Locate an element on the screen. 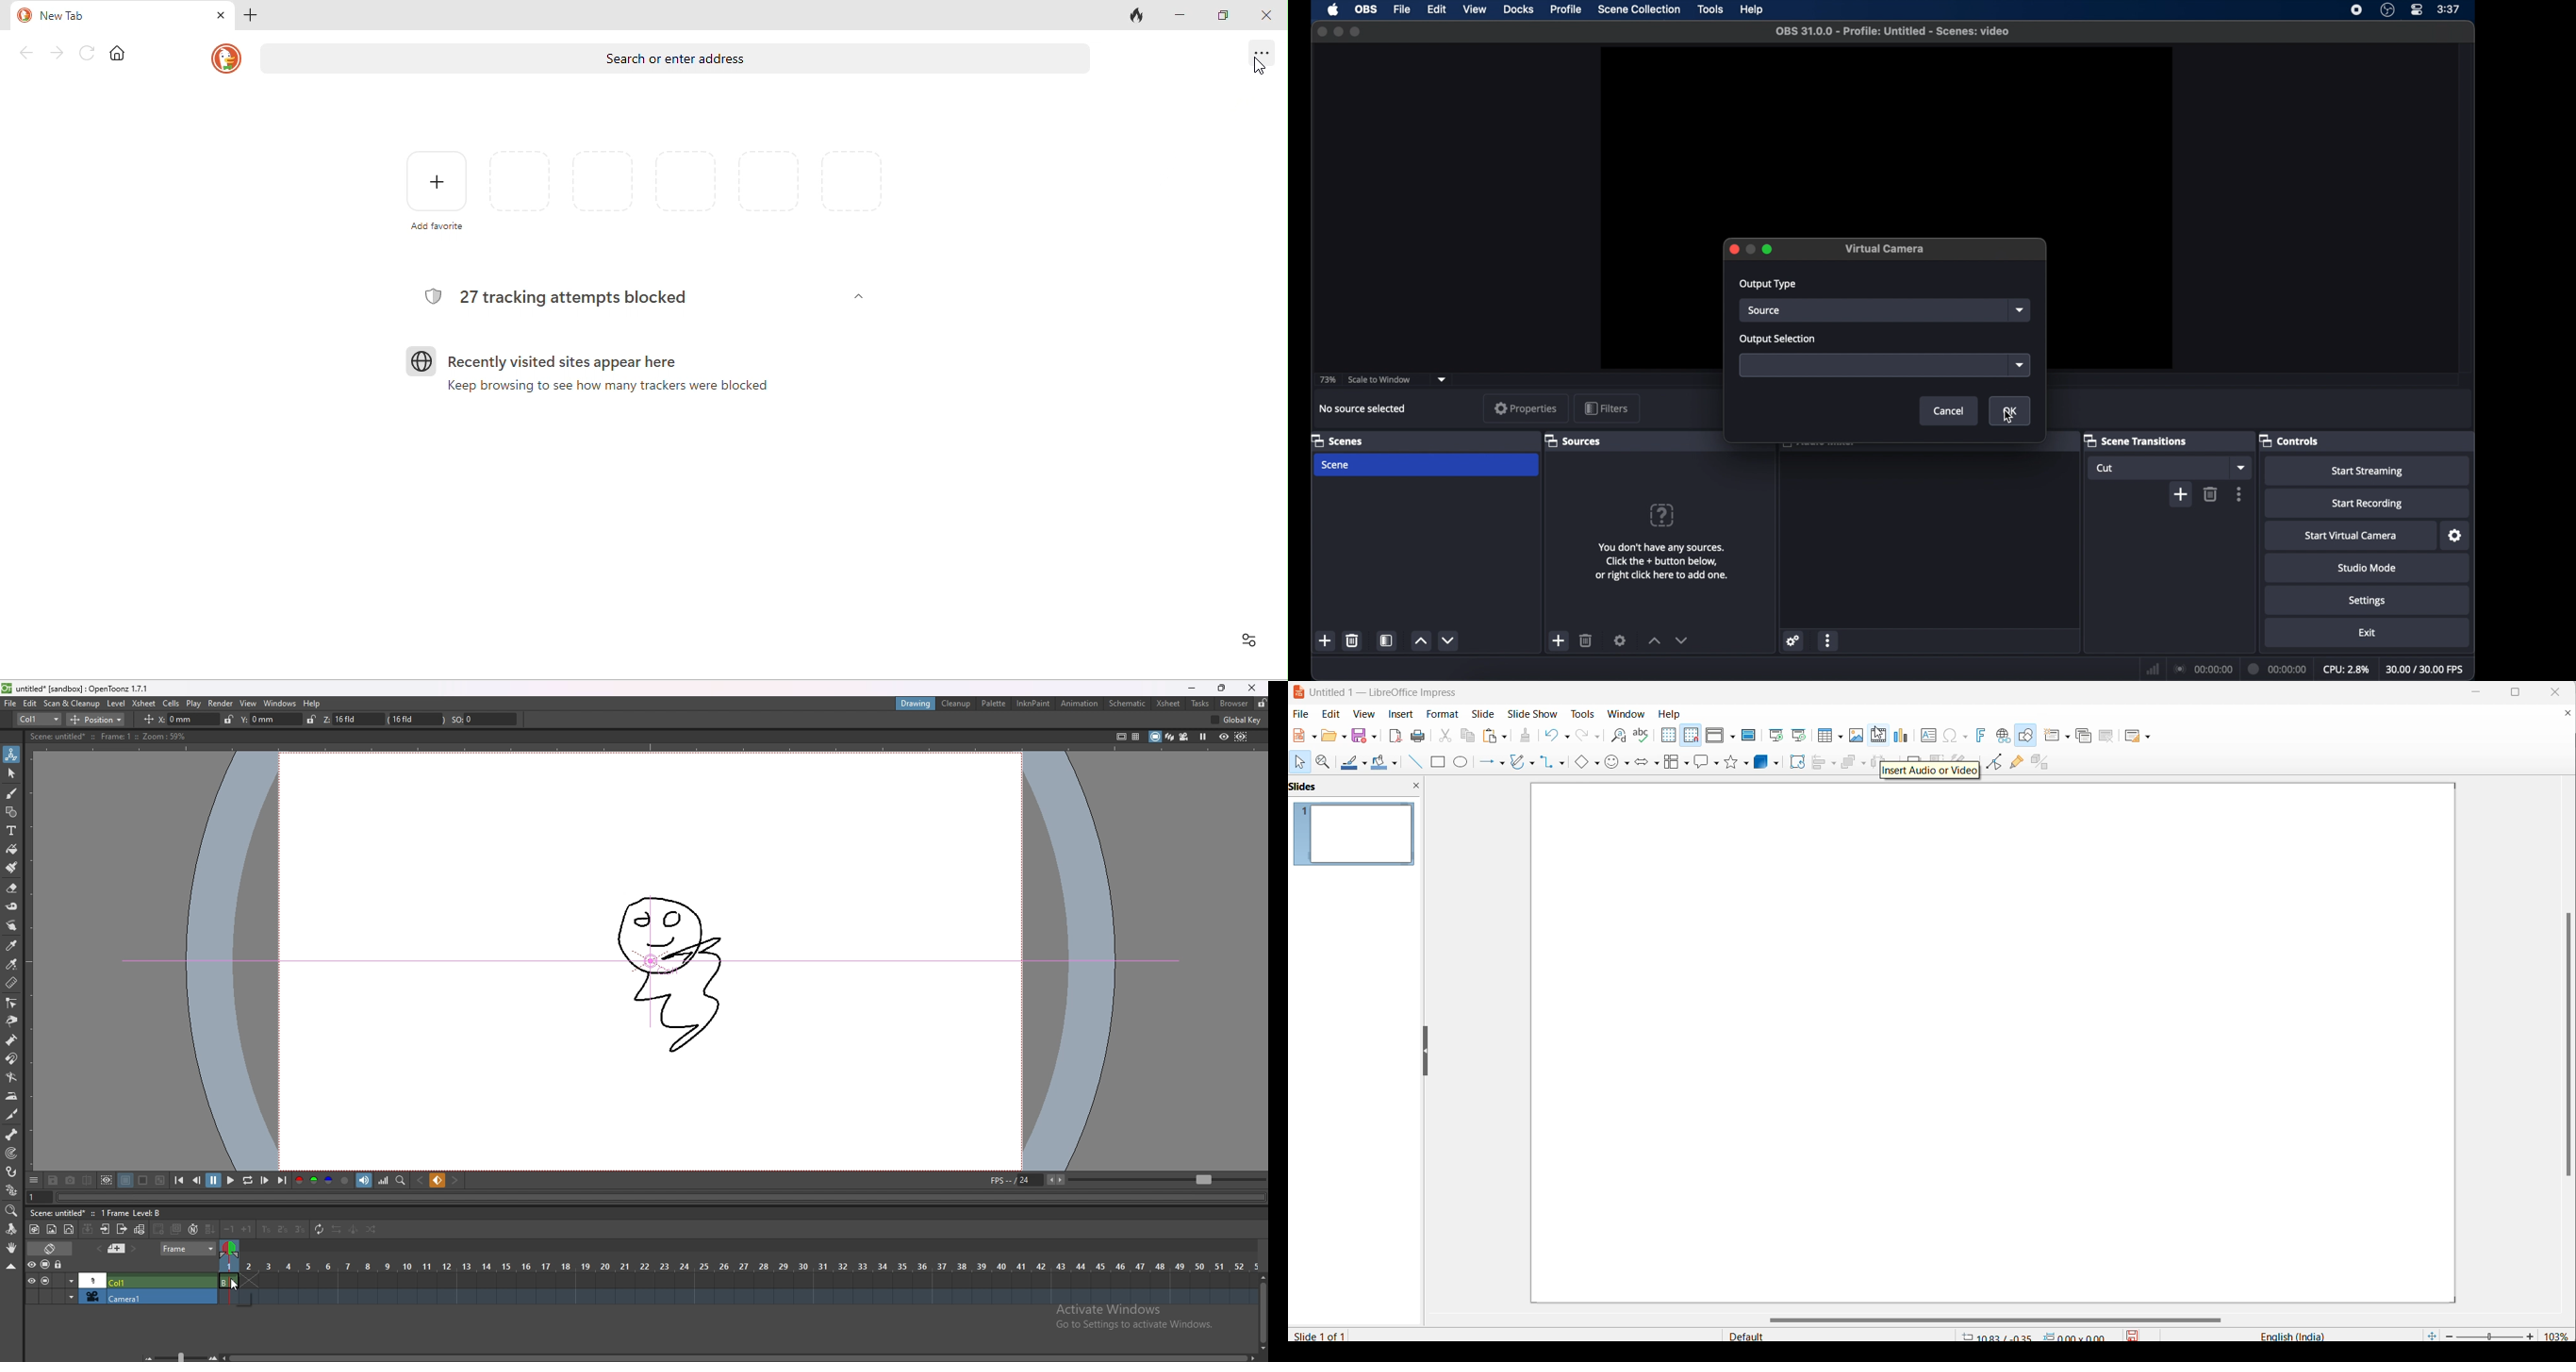 This screenshot has height=1372, width=2576. soundtrack is located at coordinates (366, 1181).